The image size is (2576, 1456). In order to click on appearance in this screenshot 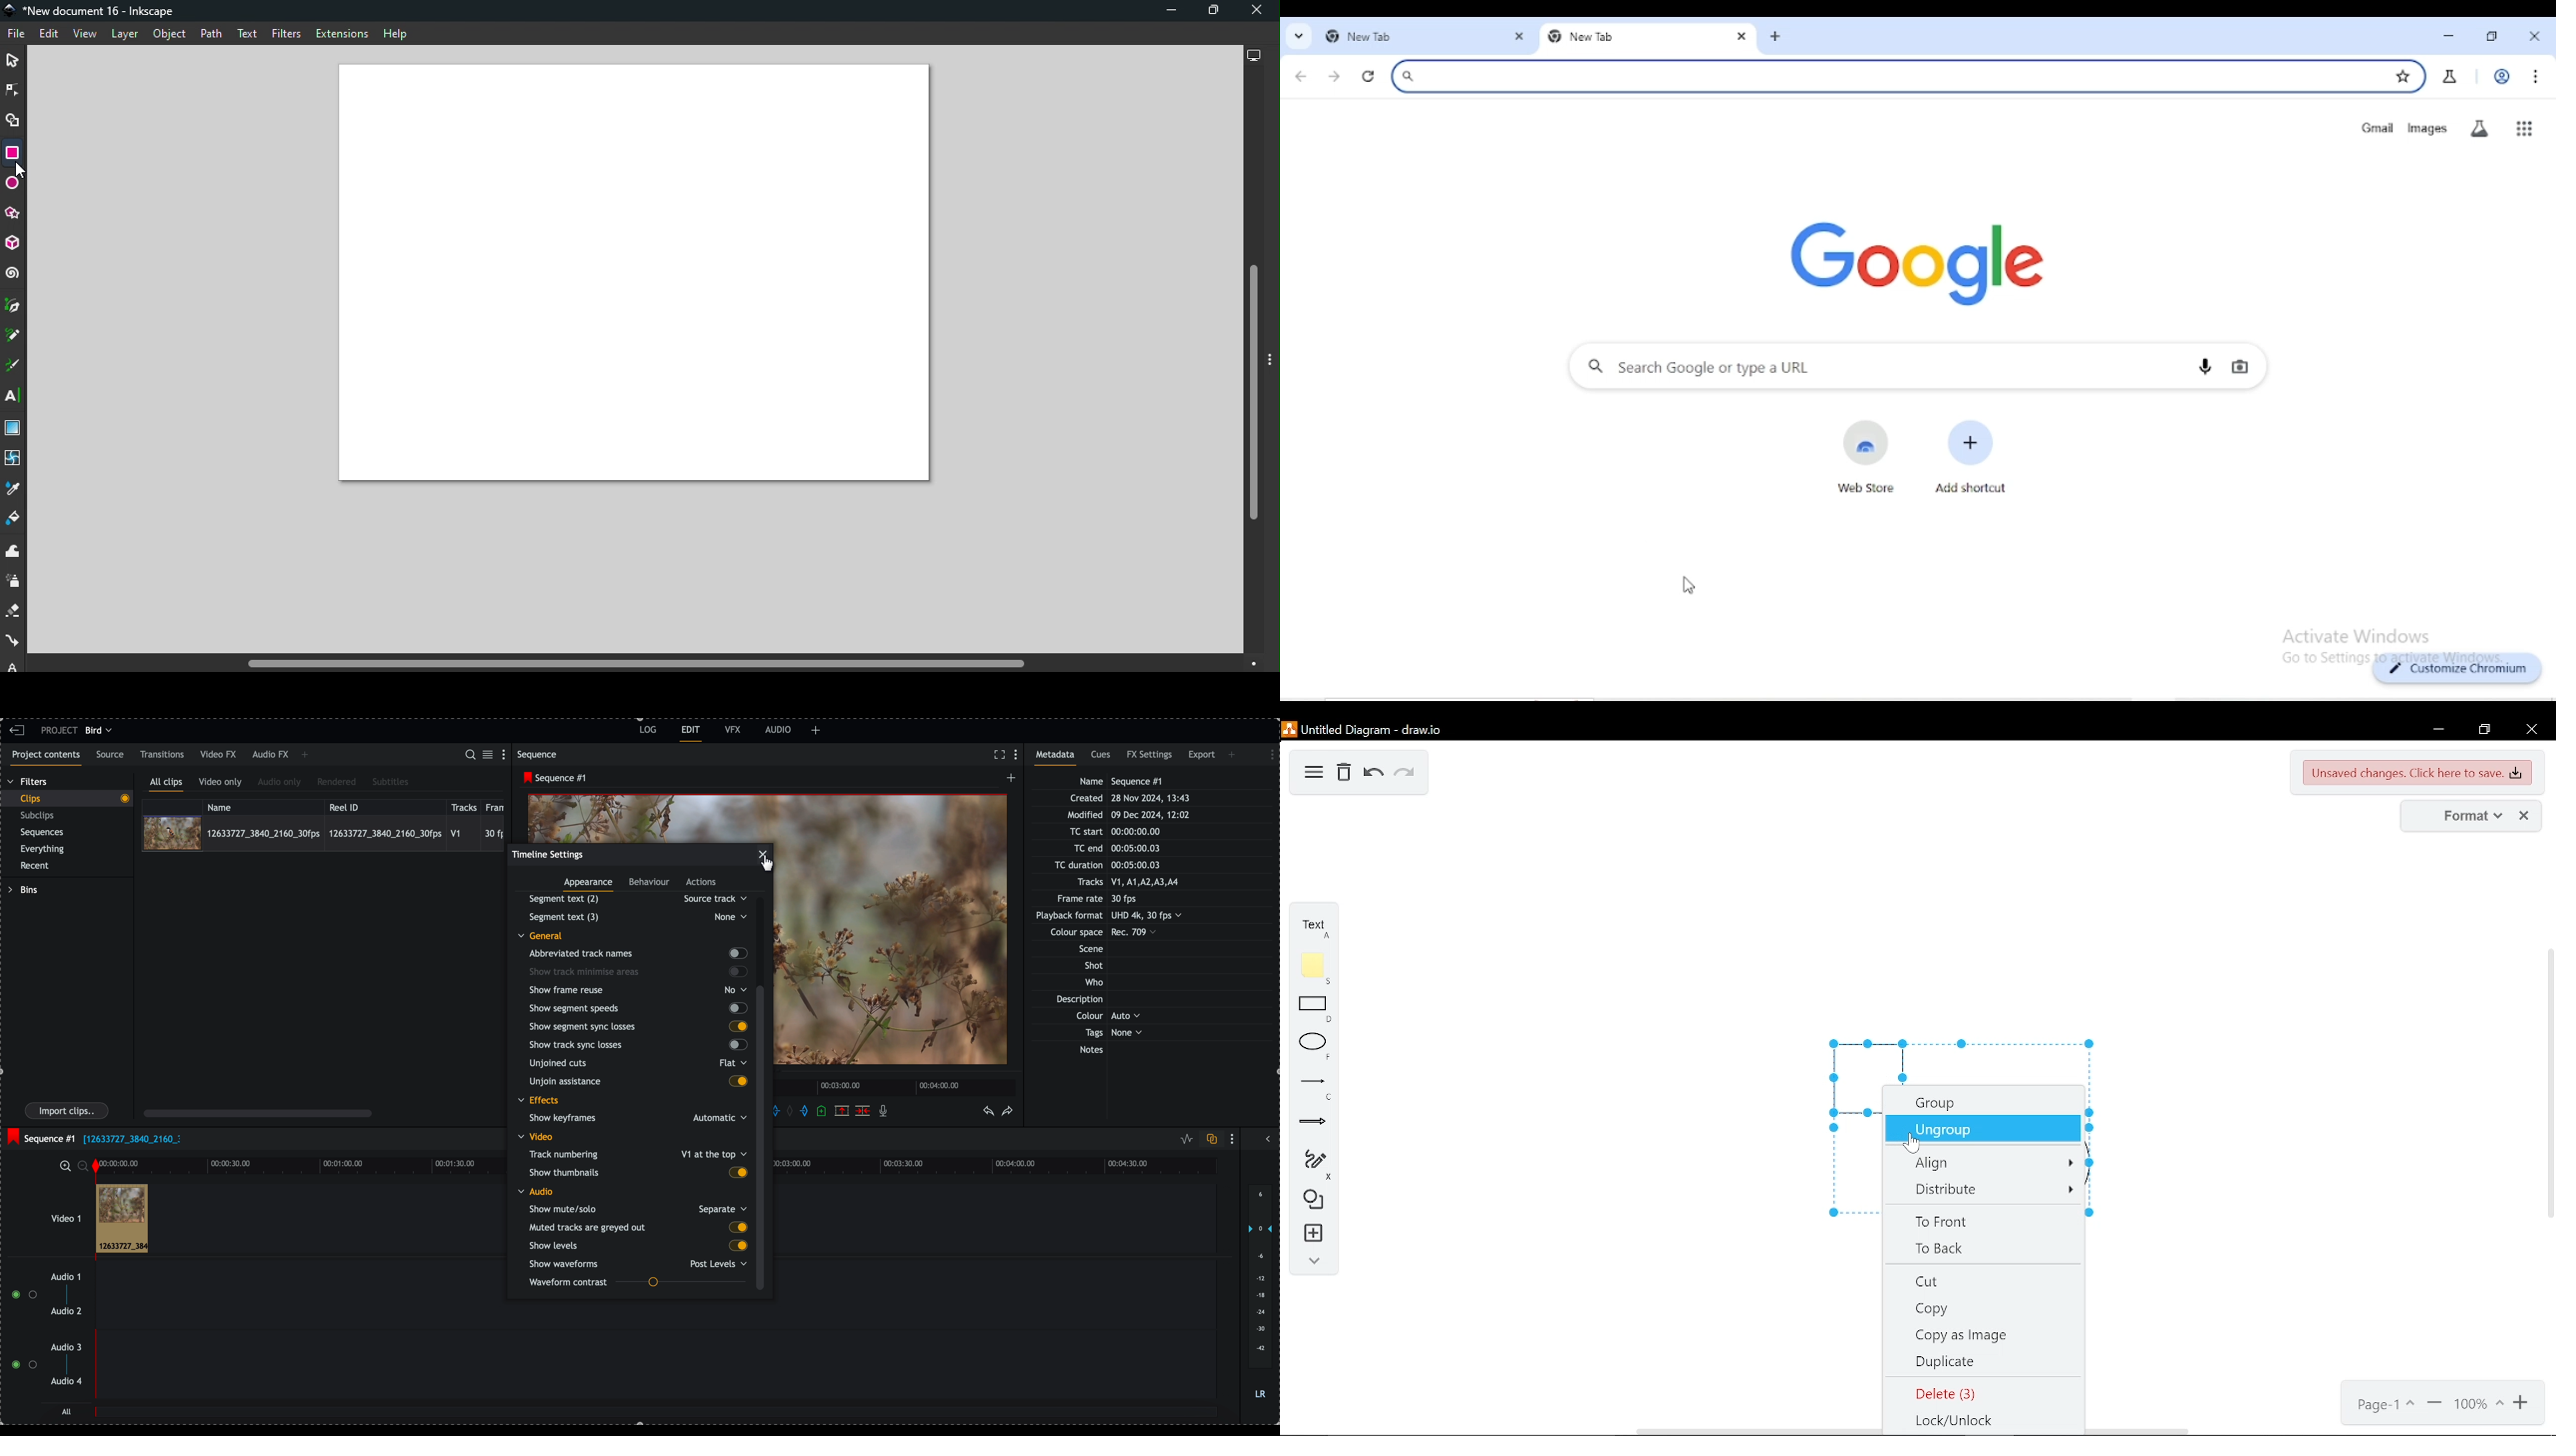, I will do `click(590, 885)`.